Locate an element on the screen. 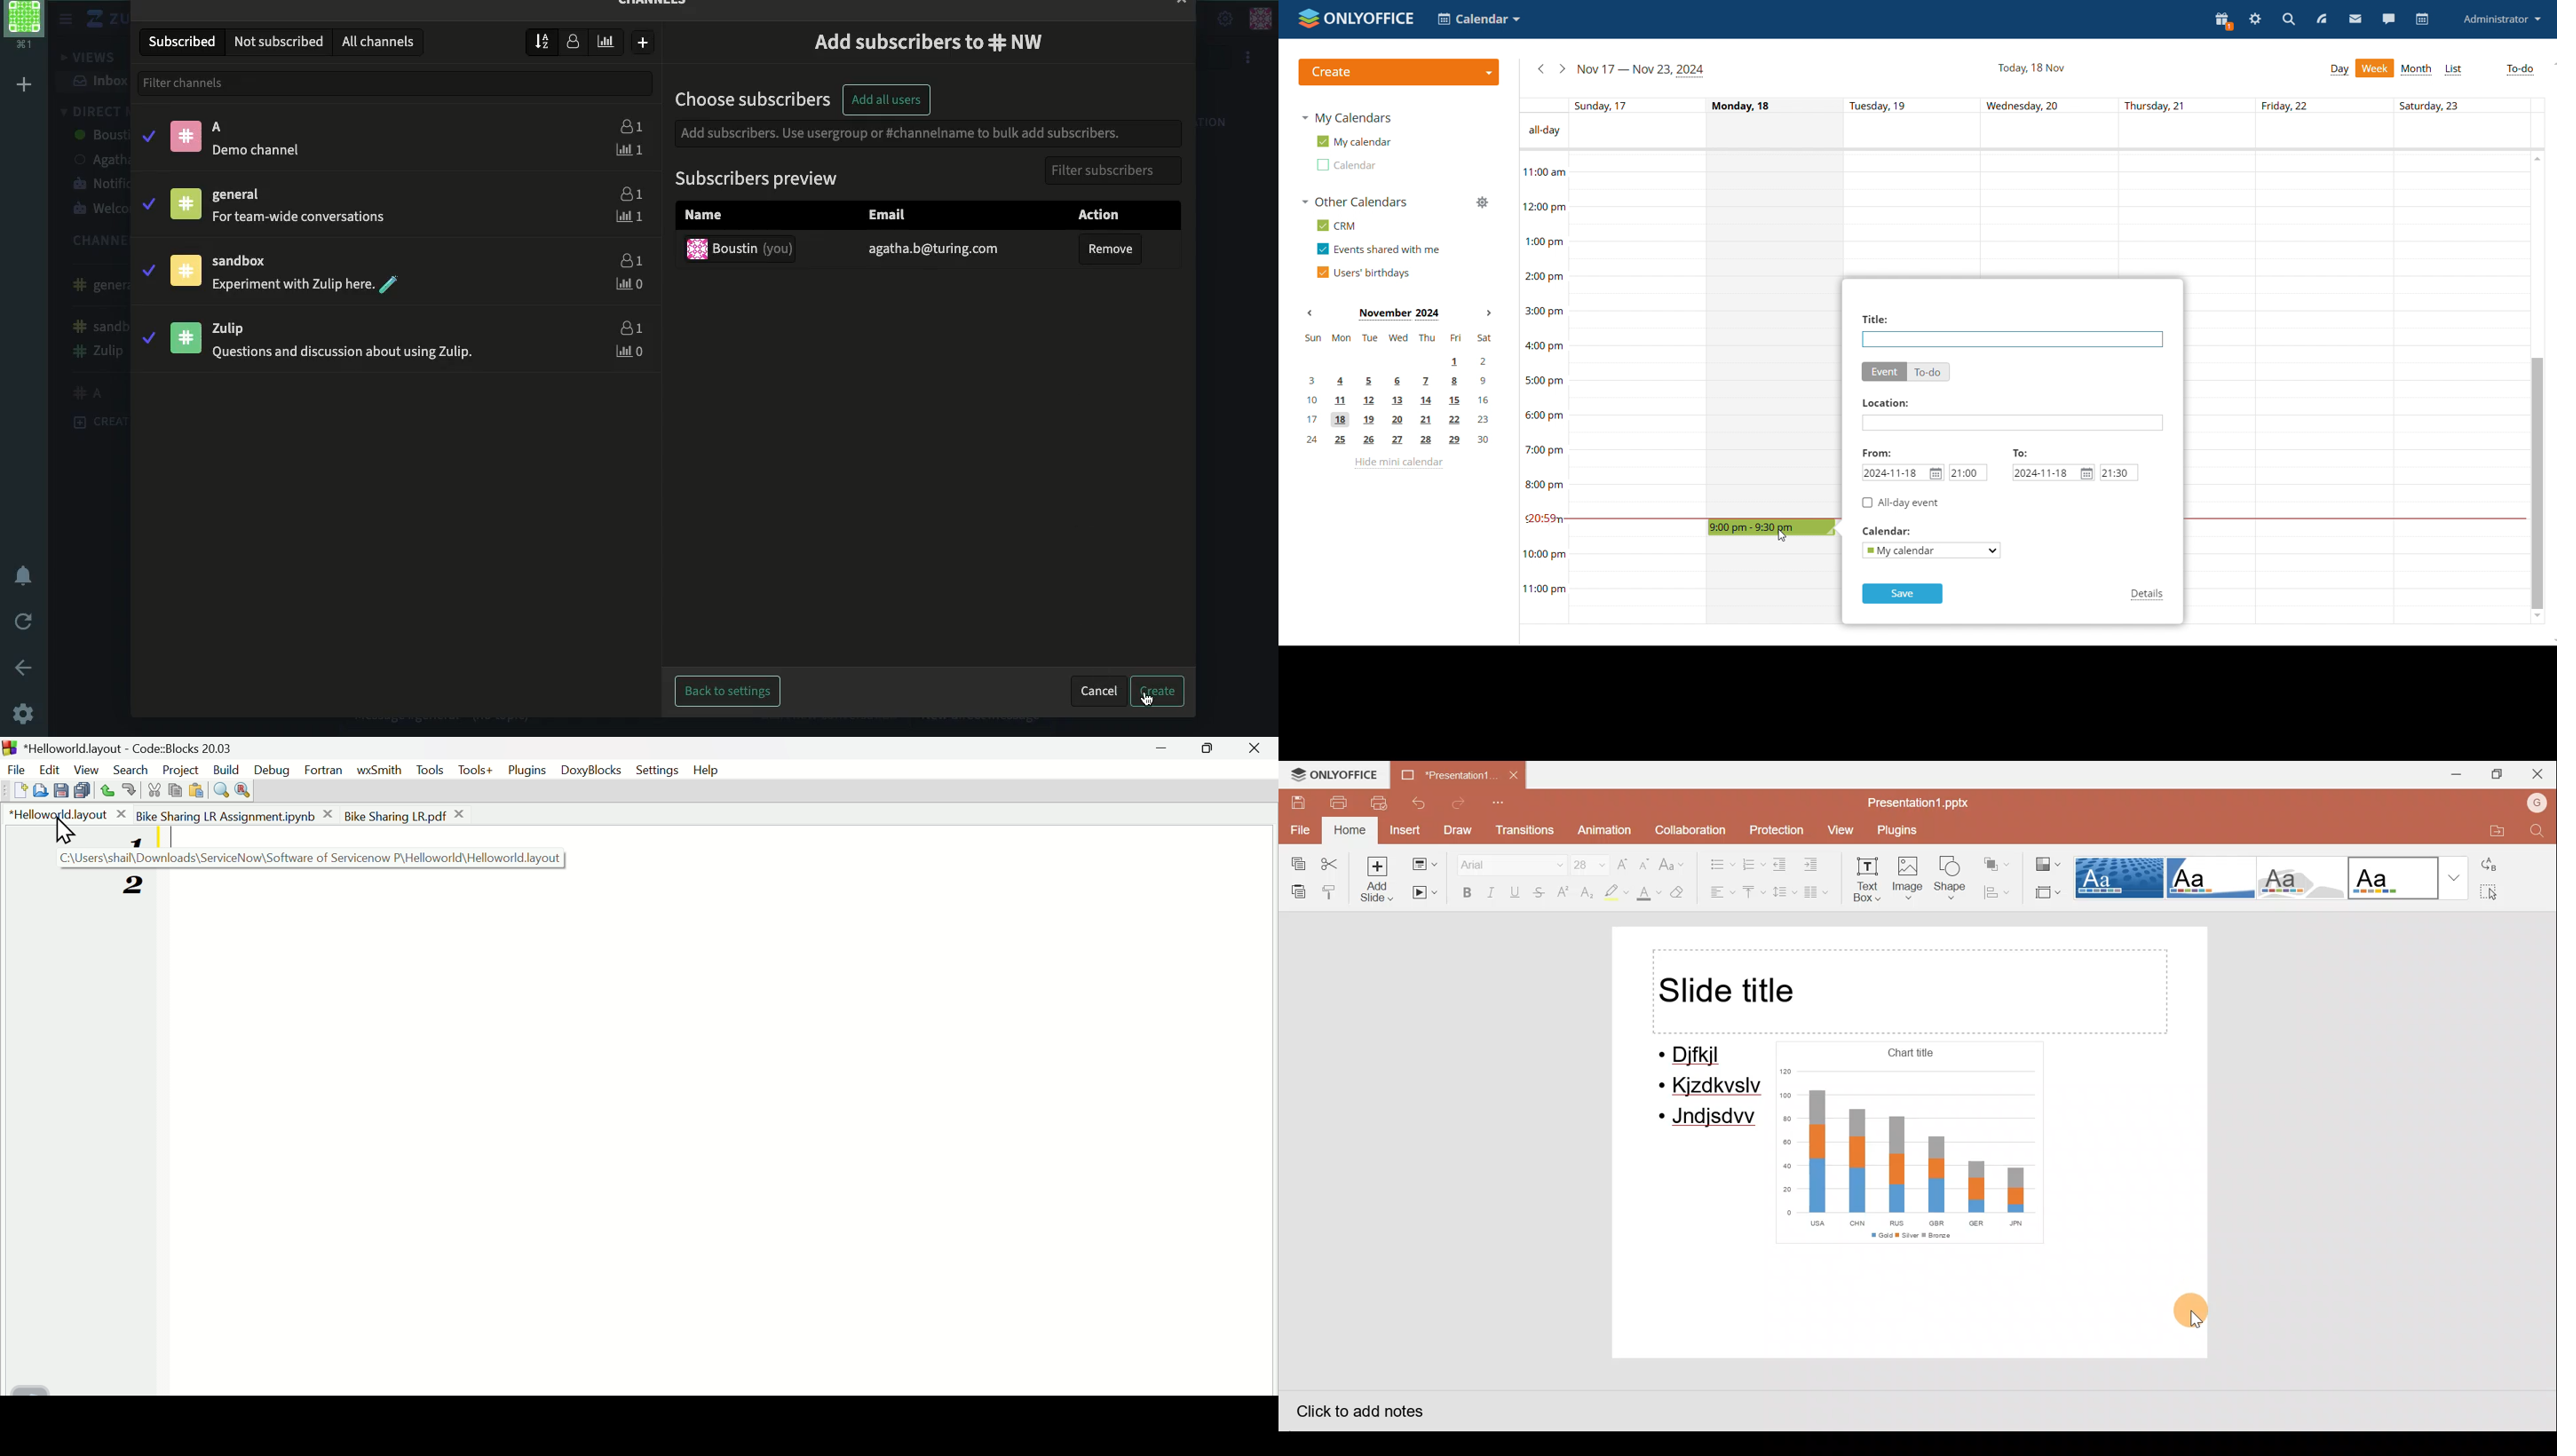 The height and width of the screenshot is (1456, 2576). Shape is located at coordinates (1950, 880).